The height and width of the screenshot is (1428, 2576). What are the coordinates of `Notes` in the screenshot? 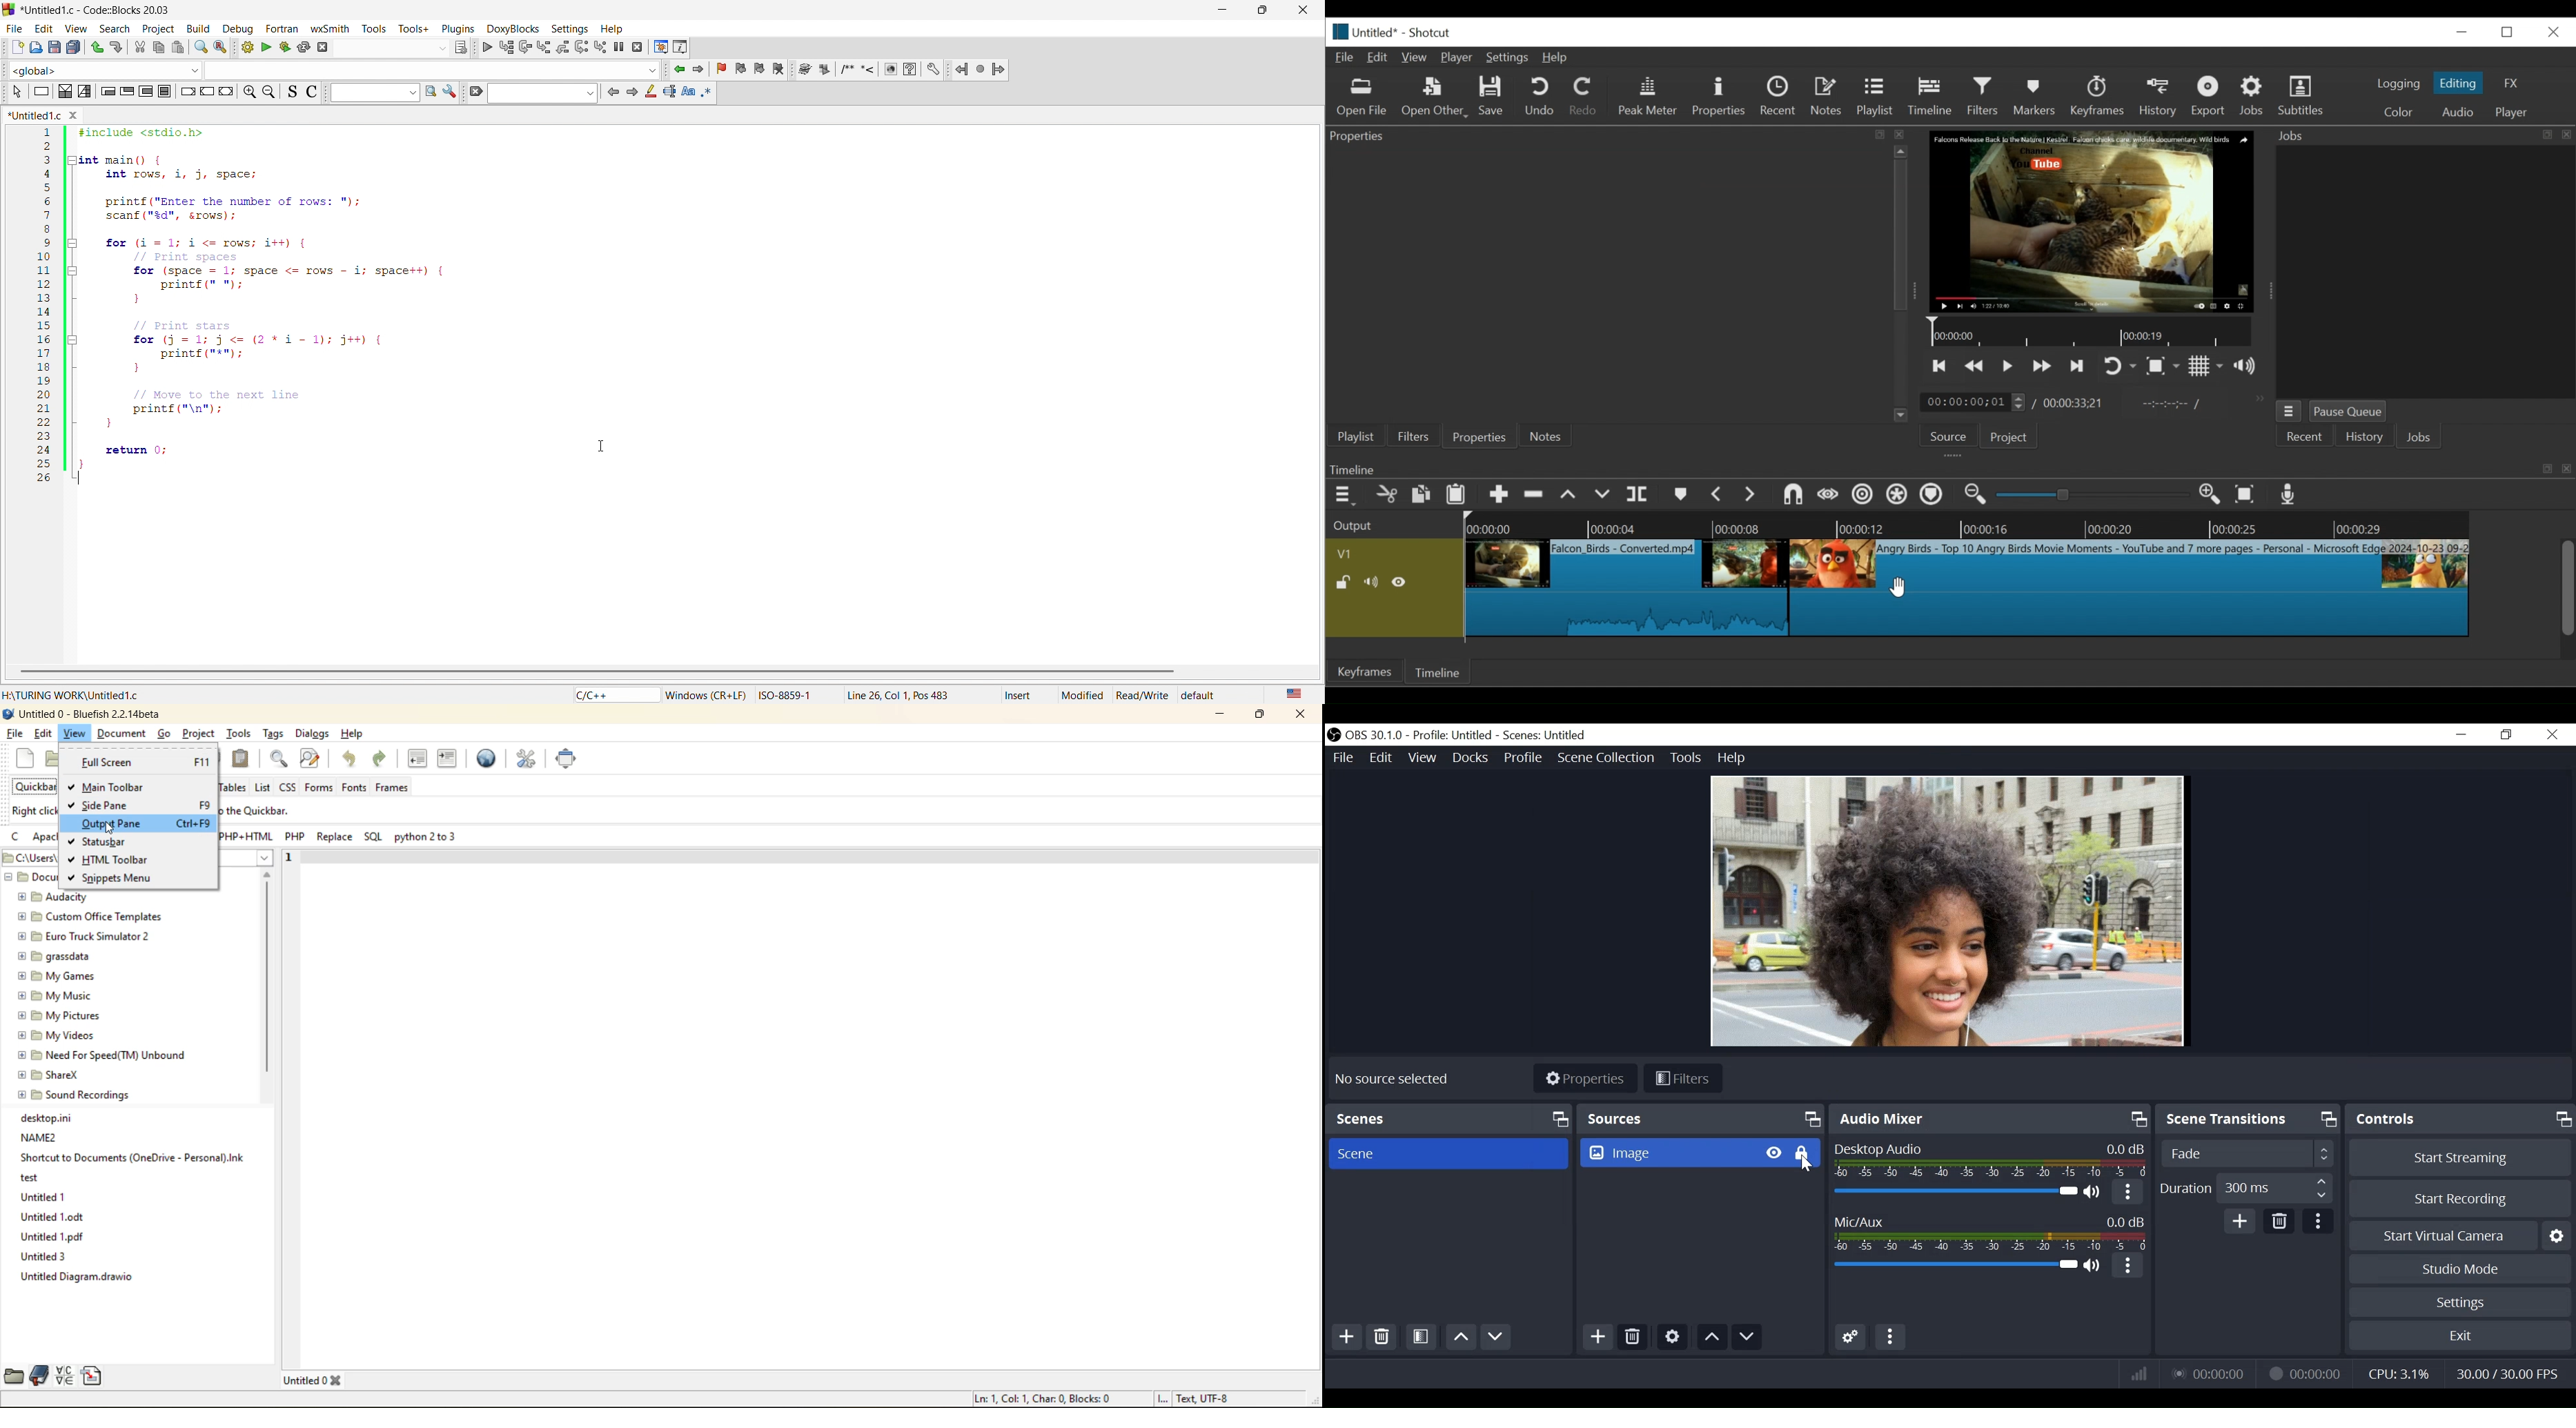 It's located at (1828, 98).